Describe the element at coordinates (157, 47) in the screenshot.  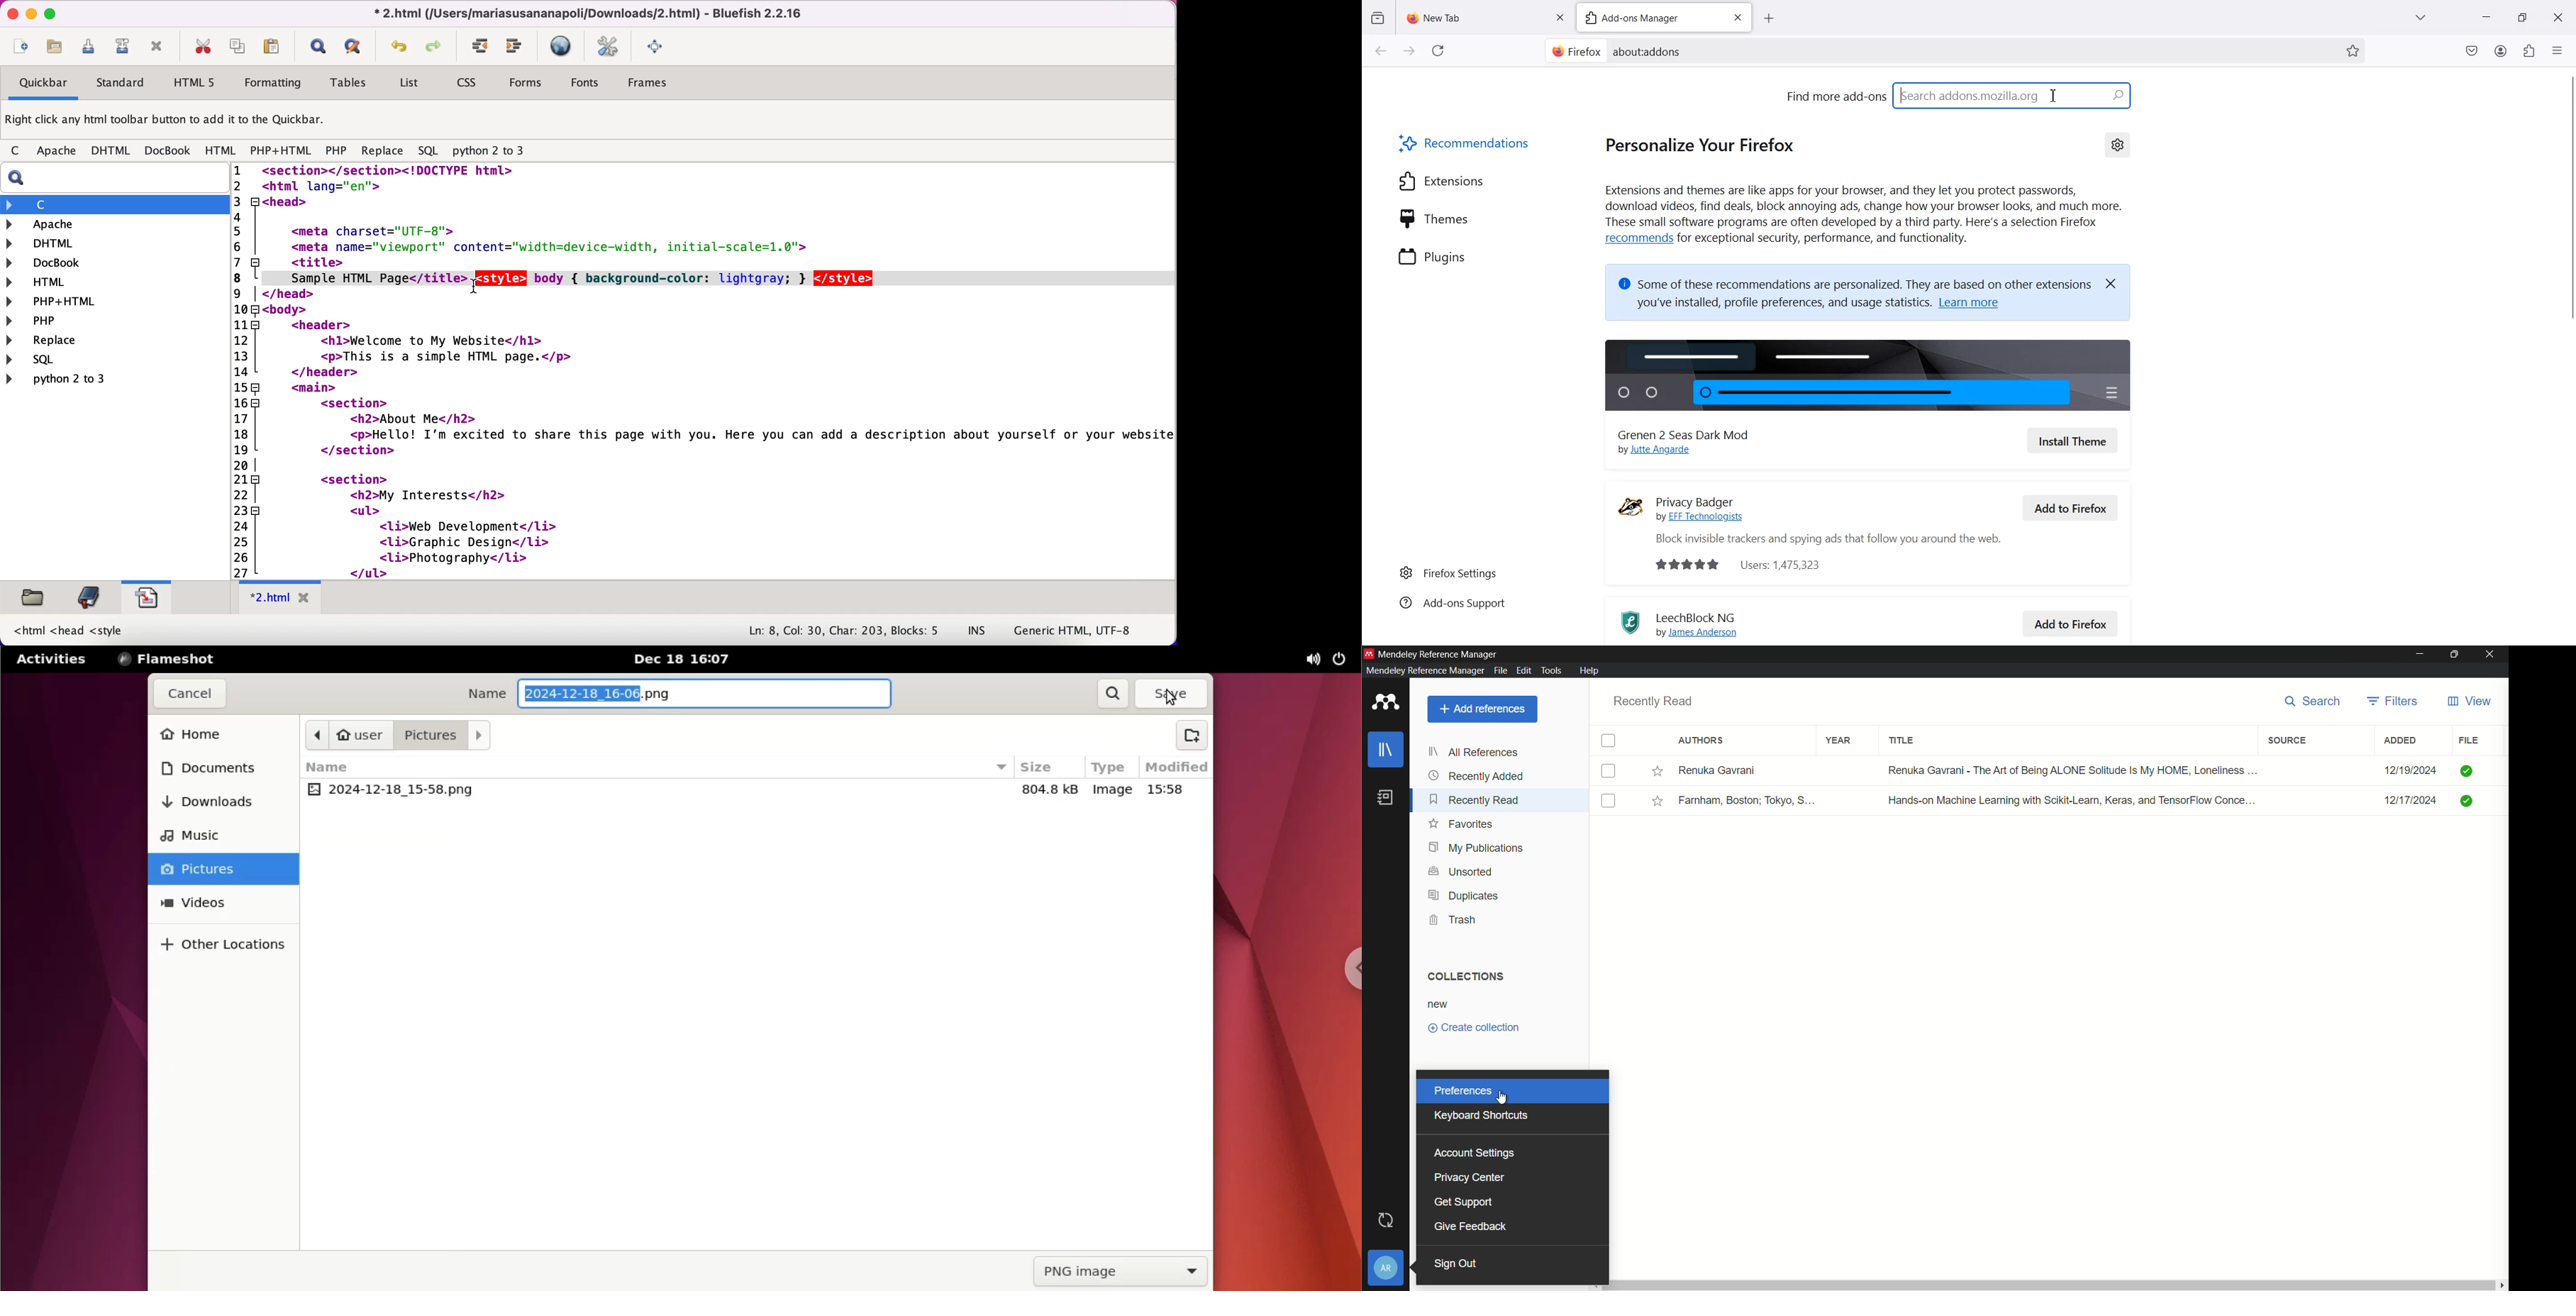
I see `close current file` at that location.